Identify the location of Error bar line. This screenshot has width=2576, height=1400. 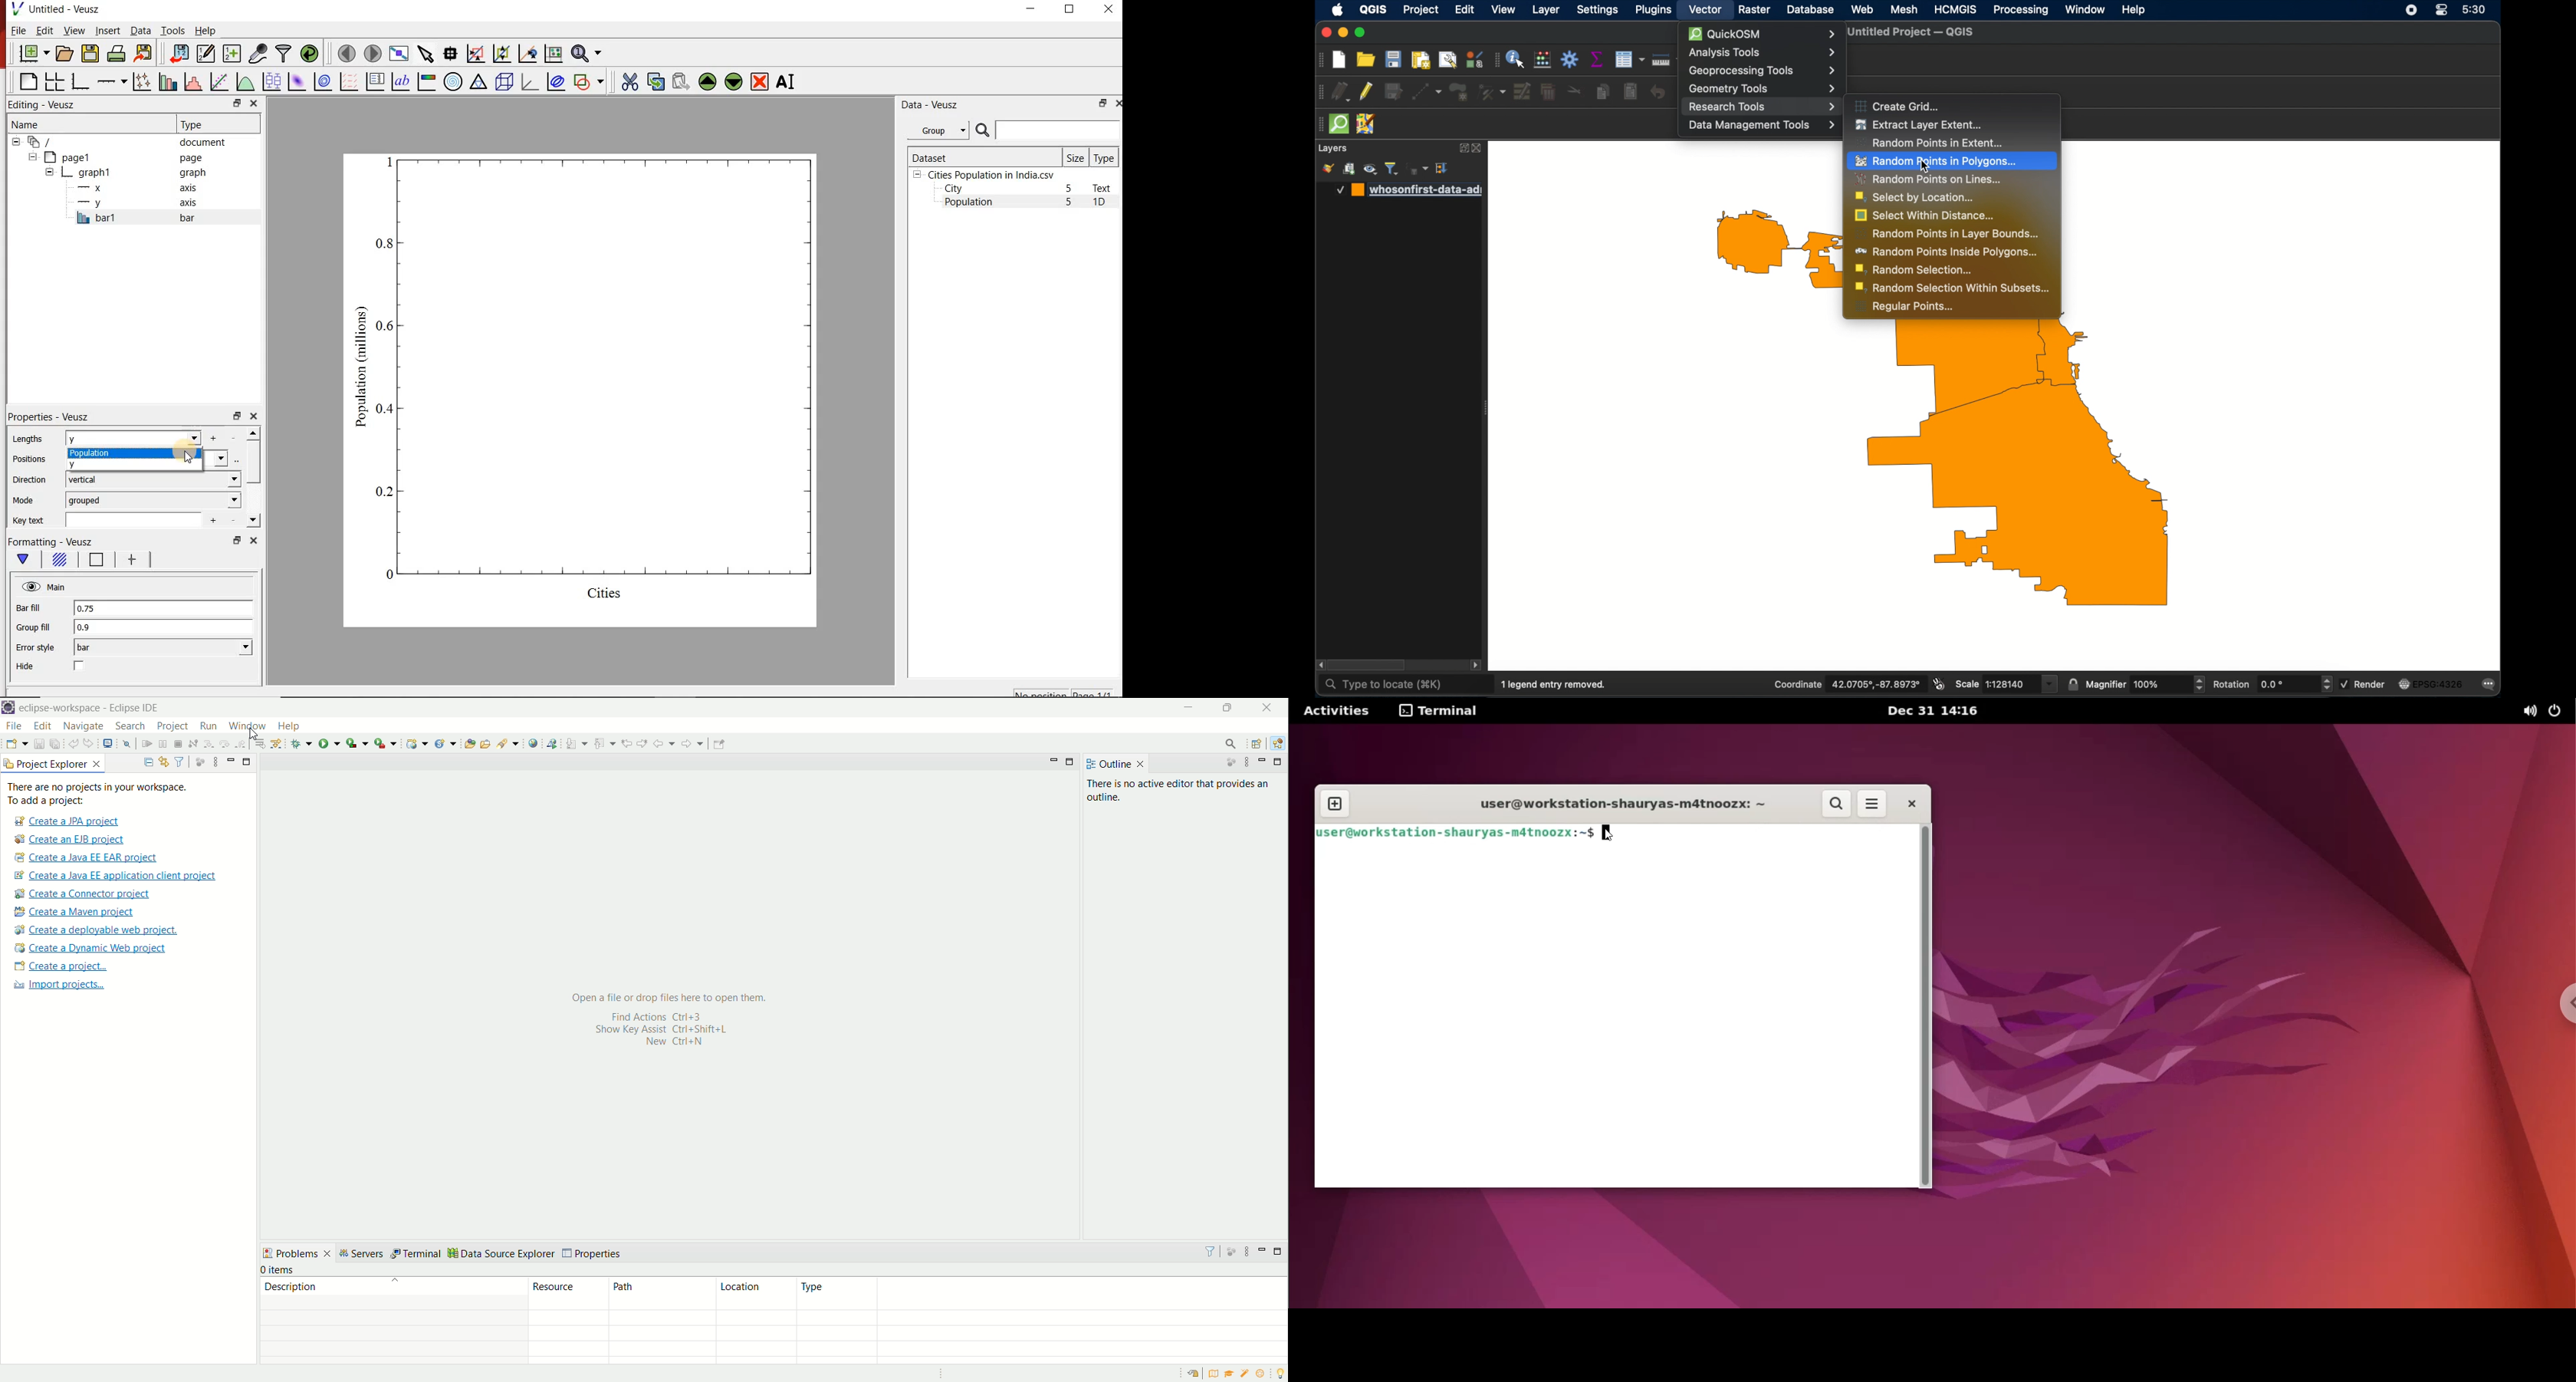
(130, 562).